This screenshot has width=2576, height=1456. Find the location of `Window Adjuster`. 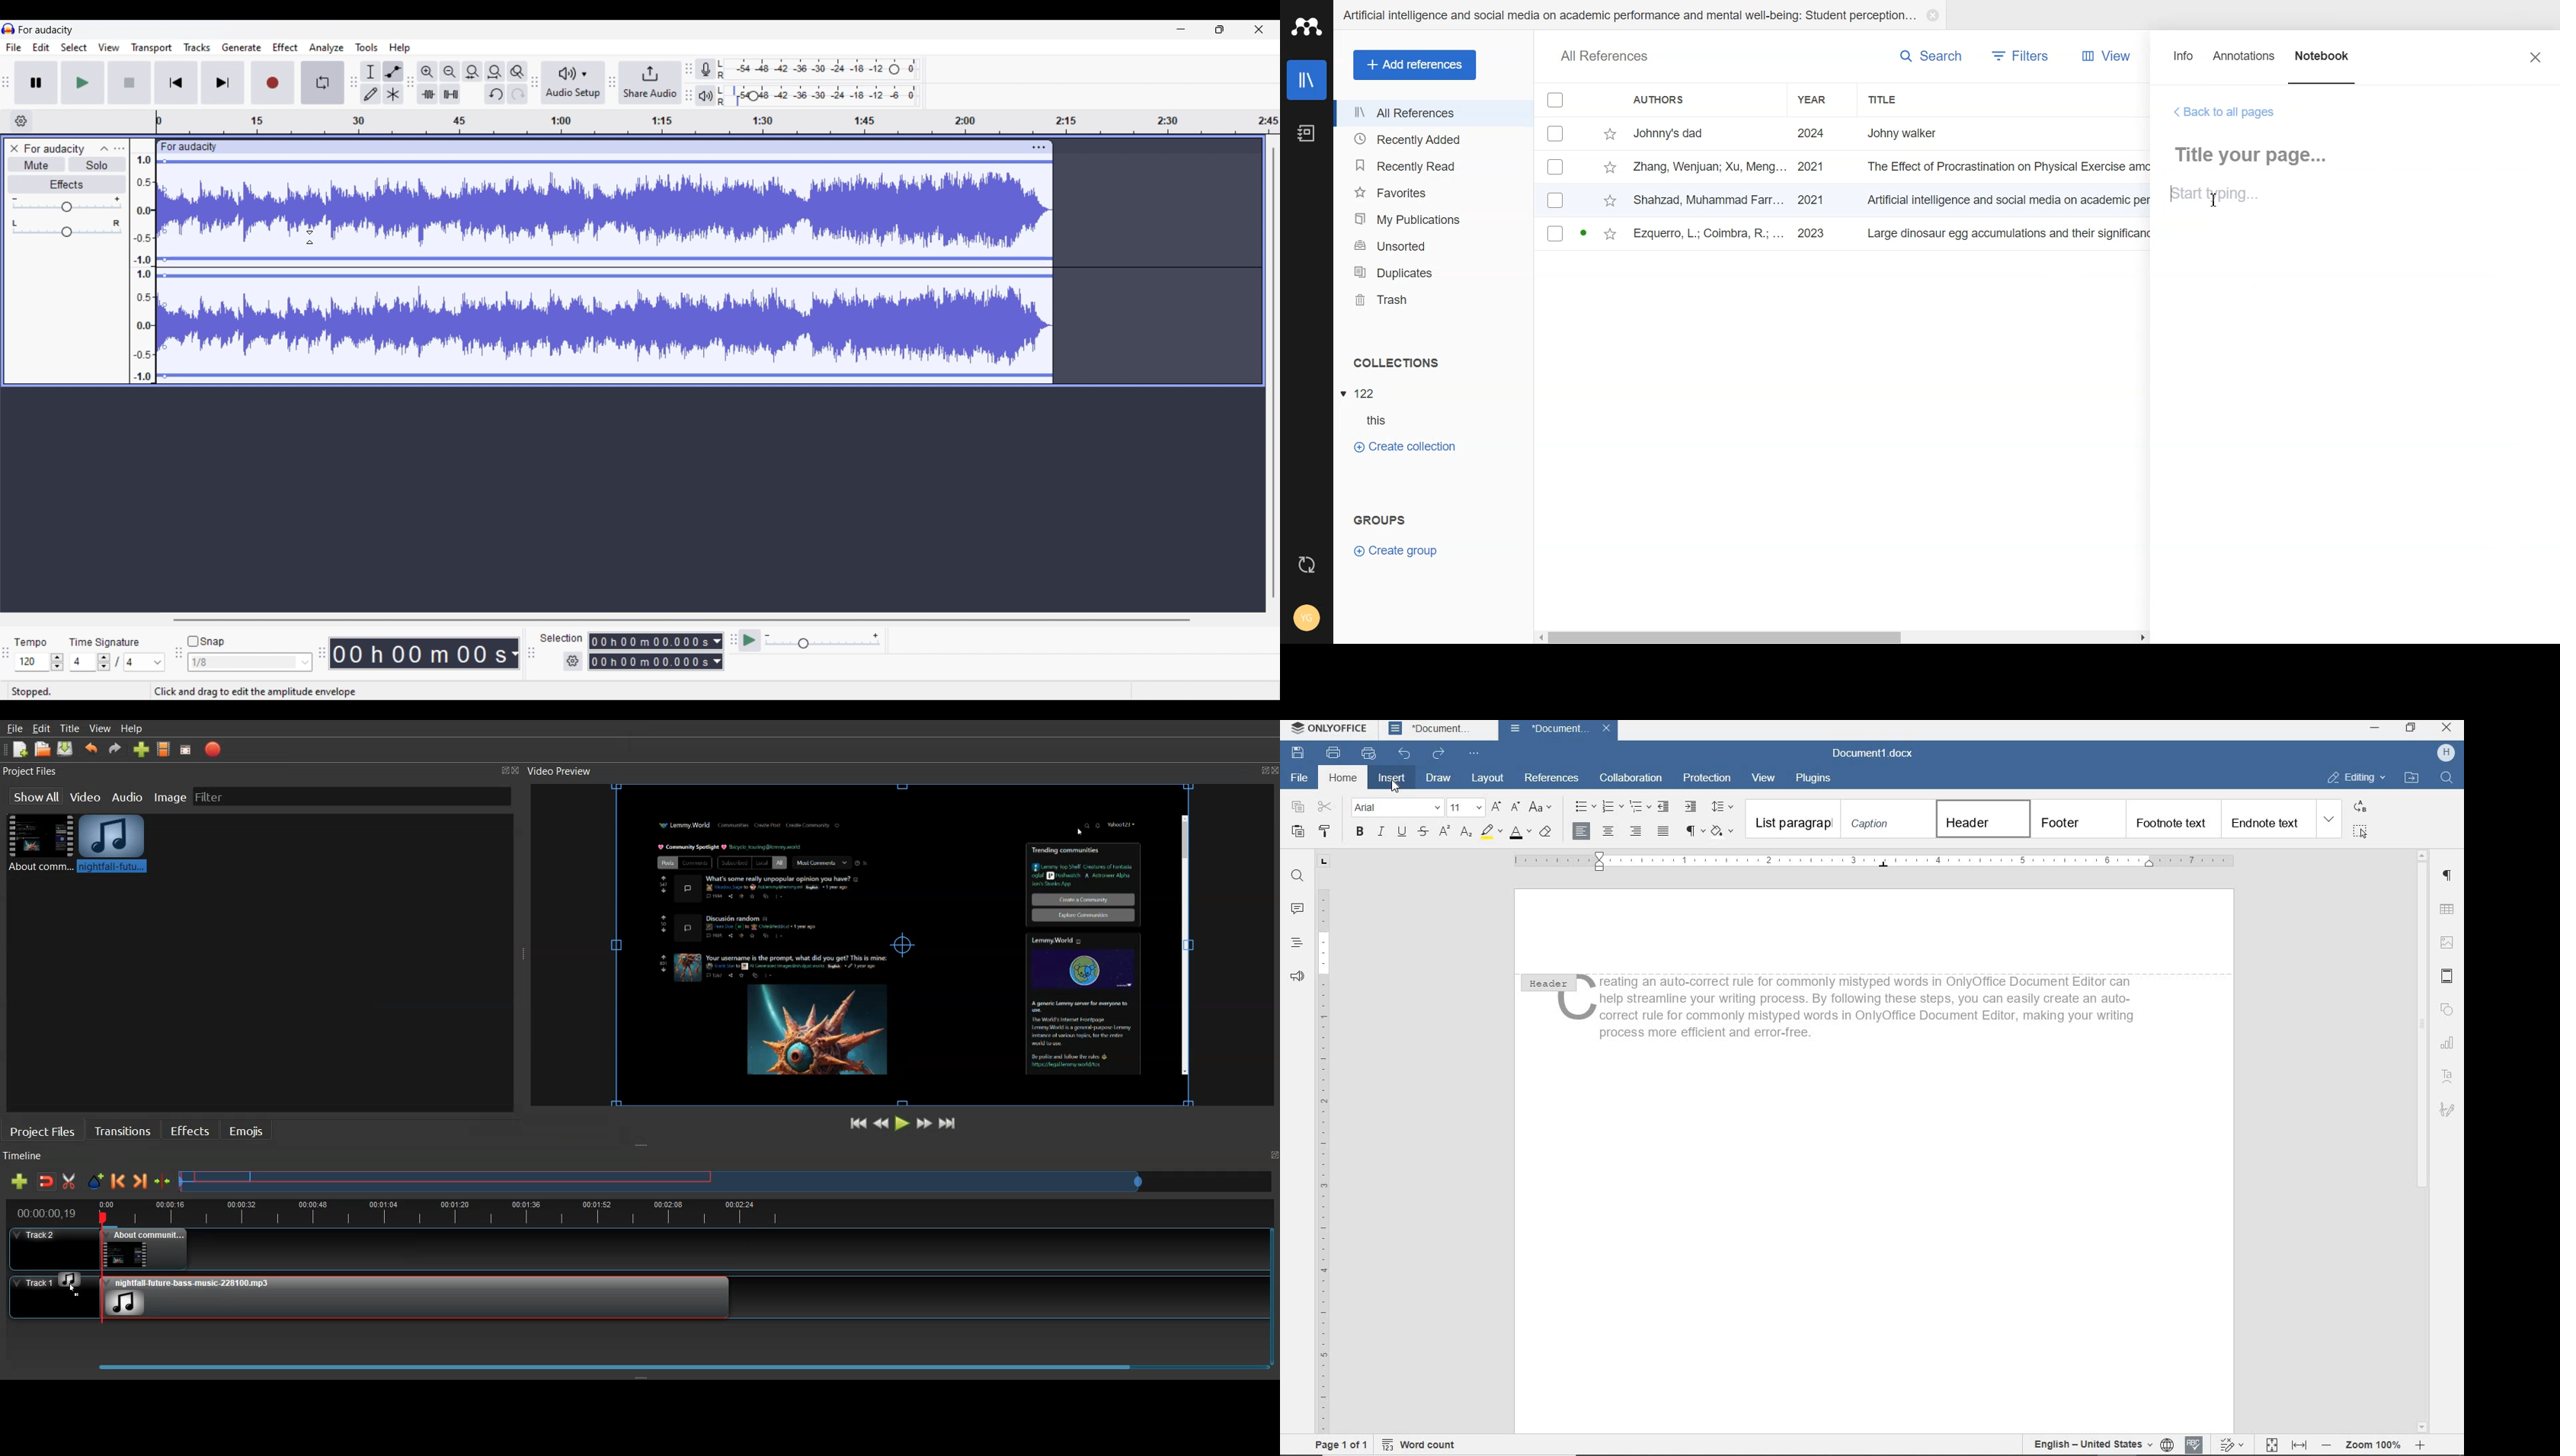

Window Adjuster is located at coordinates (643, 1146).